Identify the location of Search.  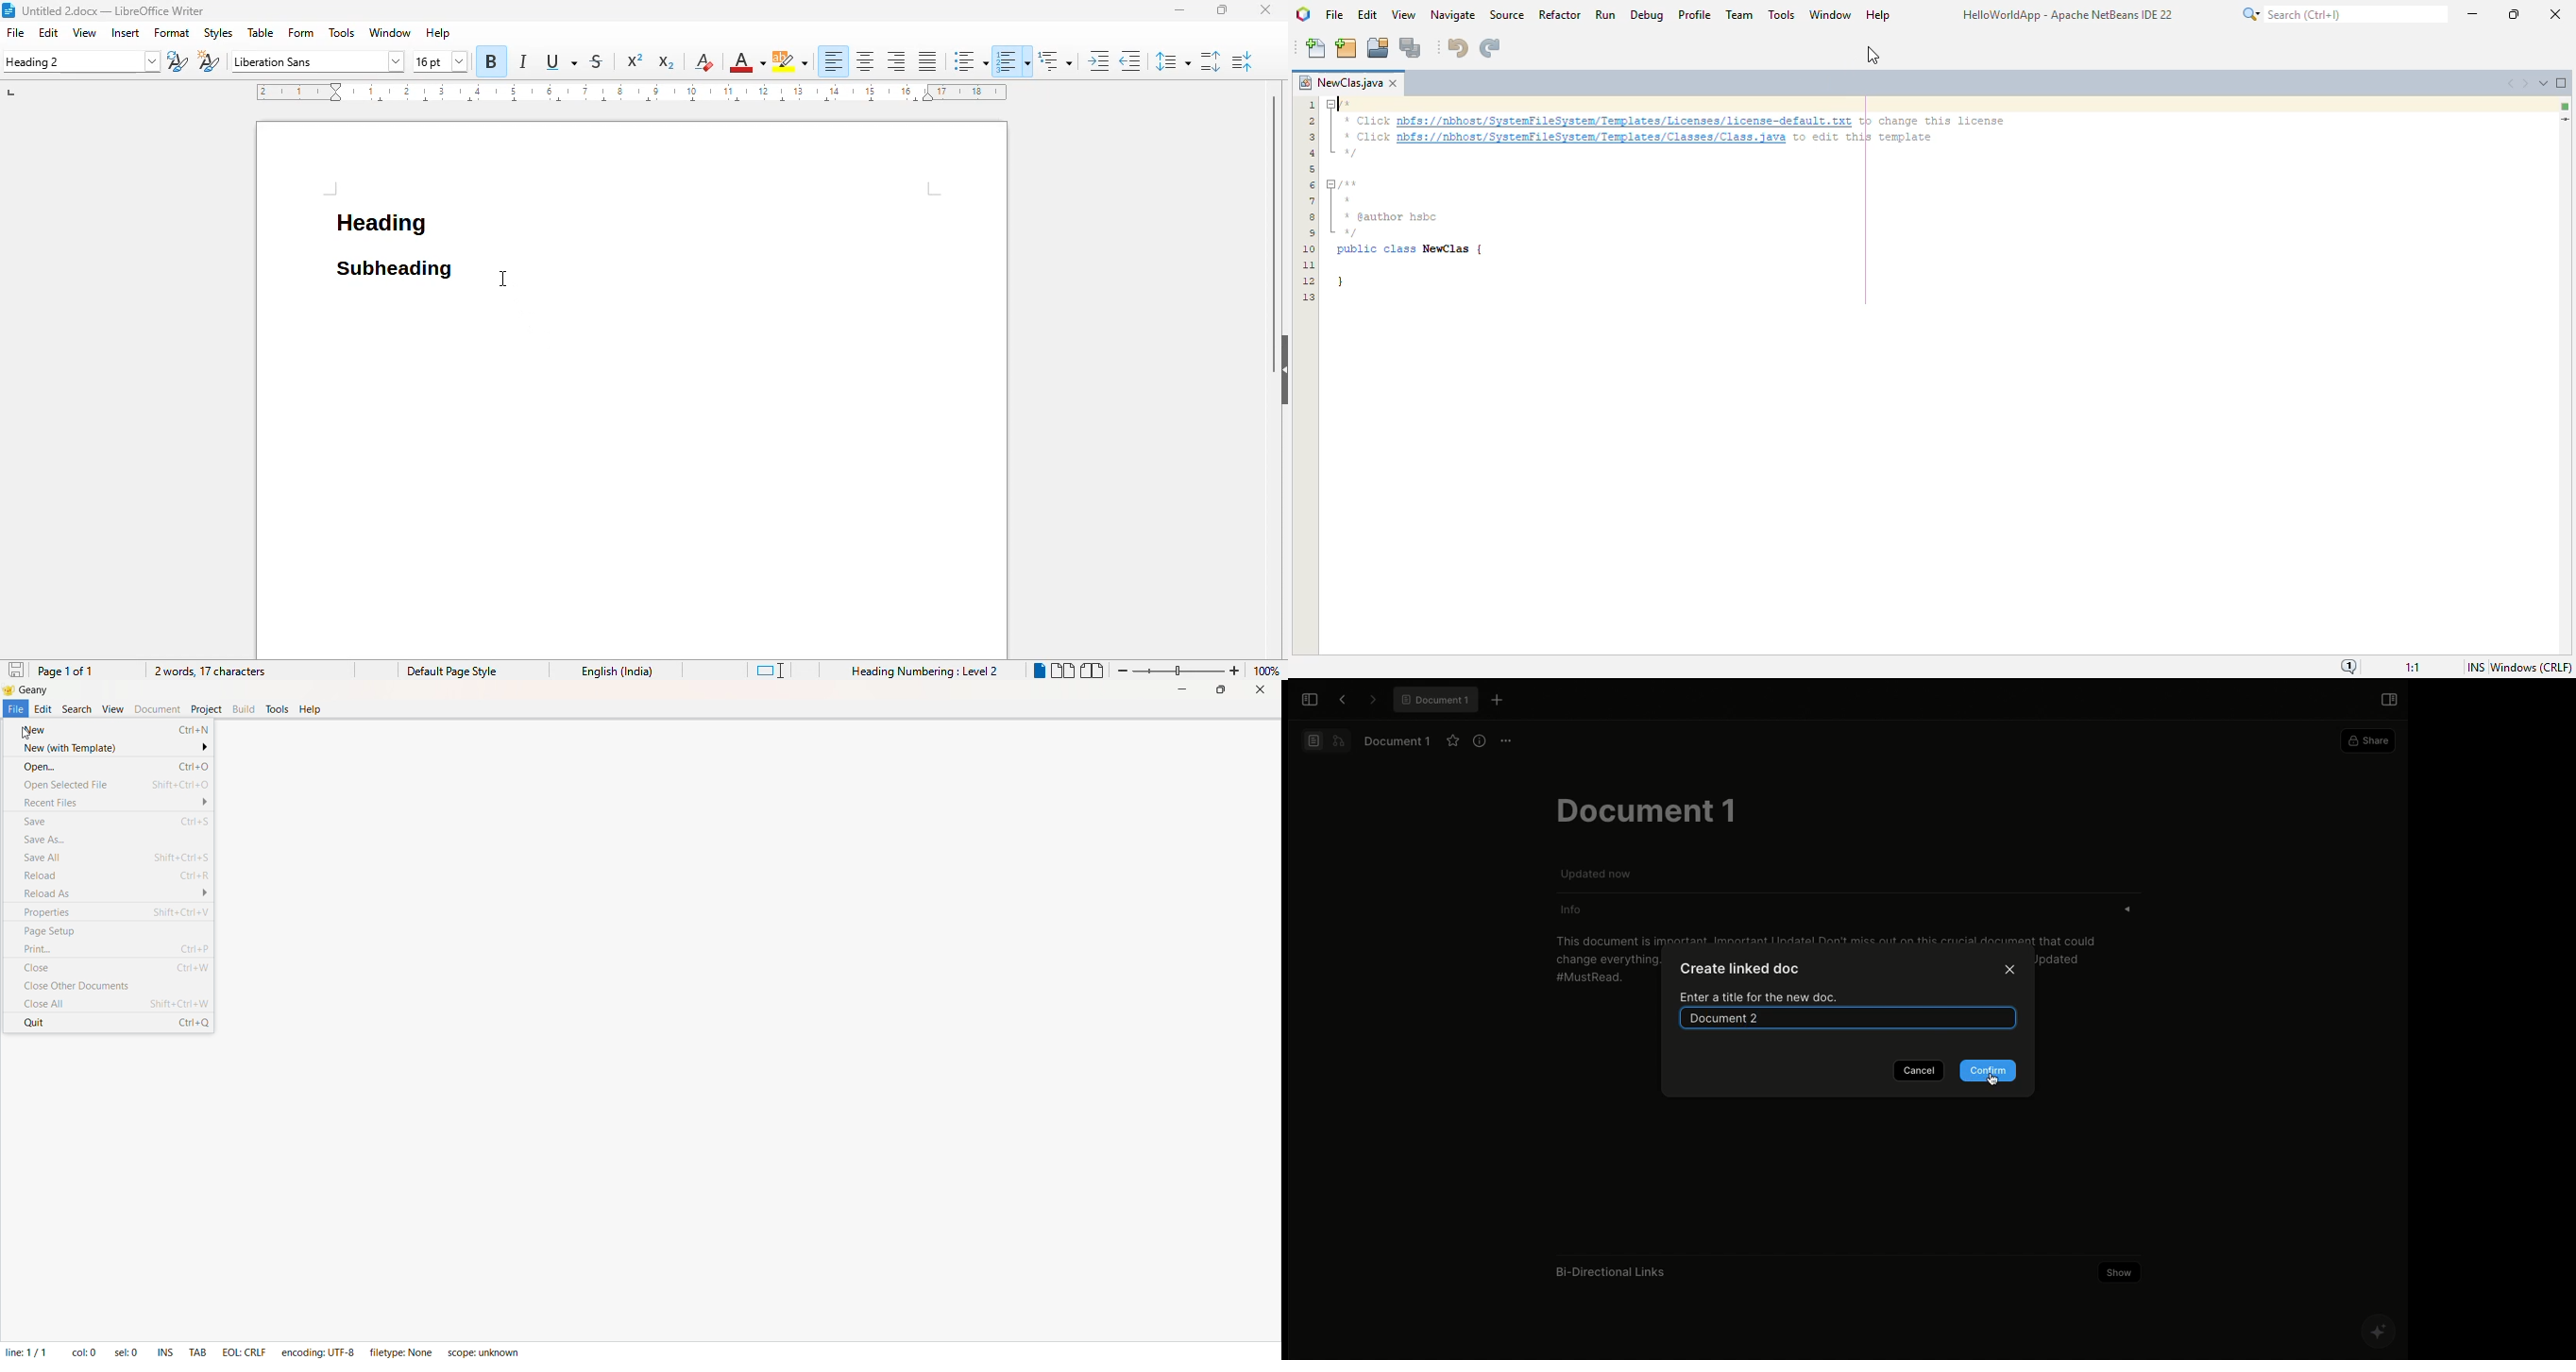
(75, 710).